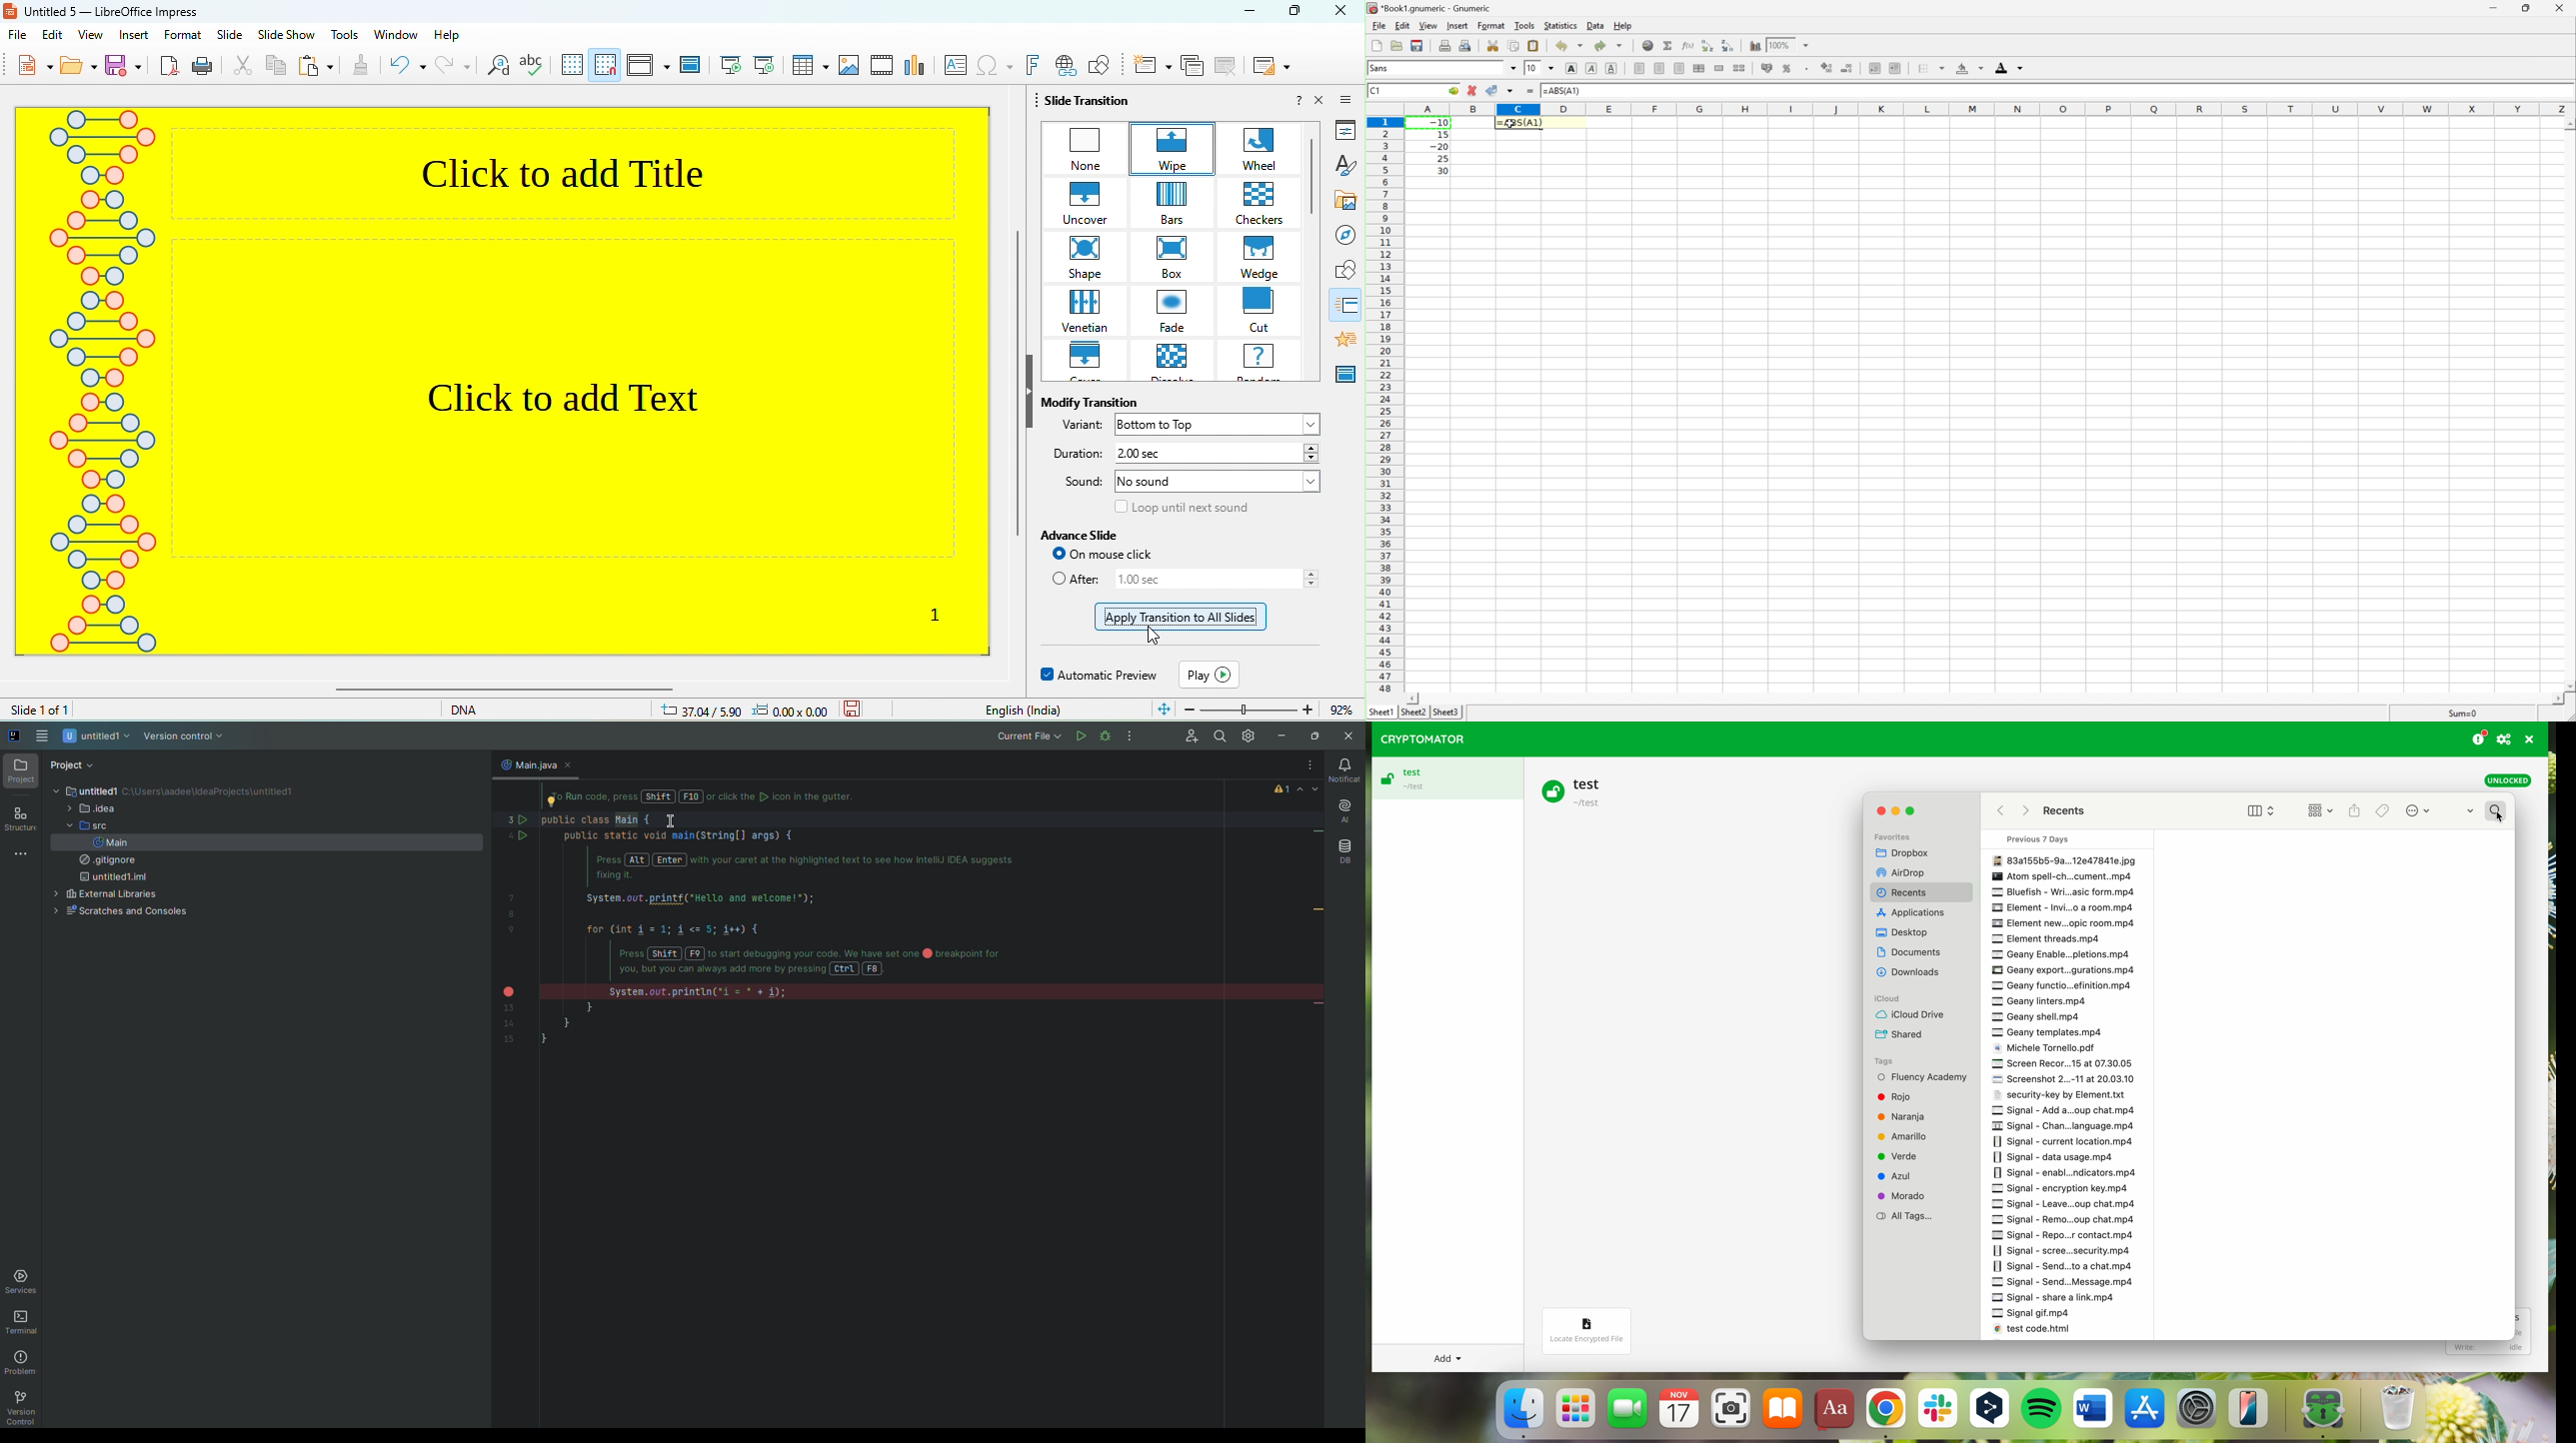 The width and height of the screenshot is (2576, 1456). I want to click on Data, so click(1598, 26).